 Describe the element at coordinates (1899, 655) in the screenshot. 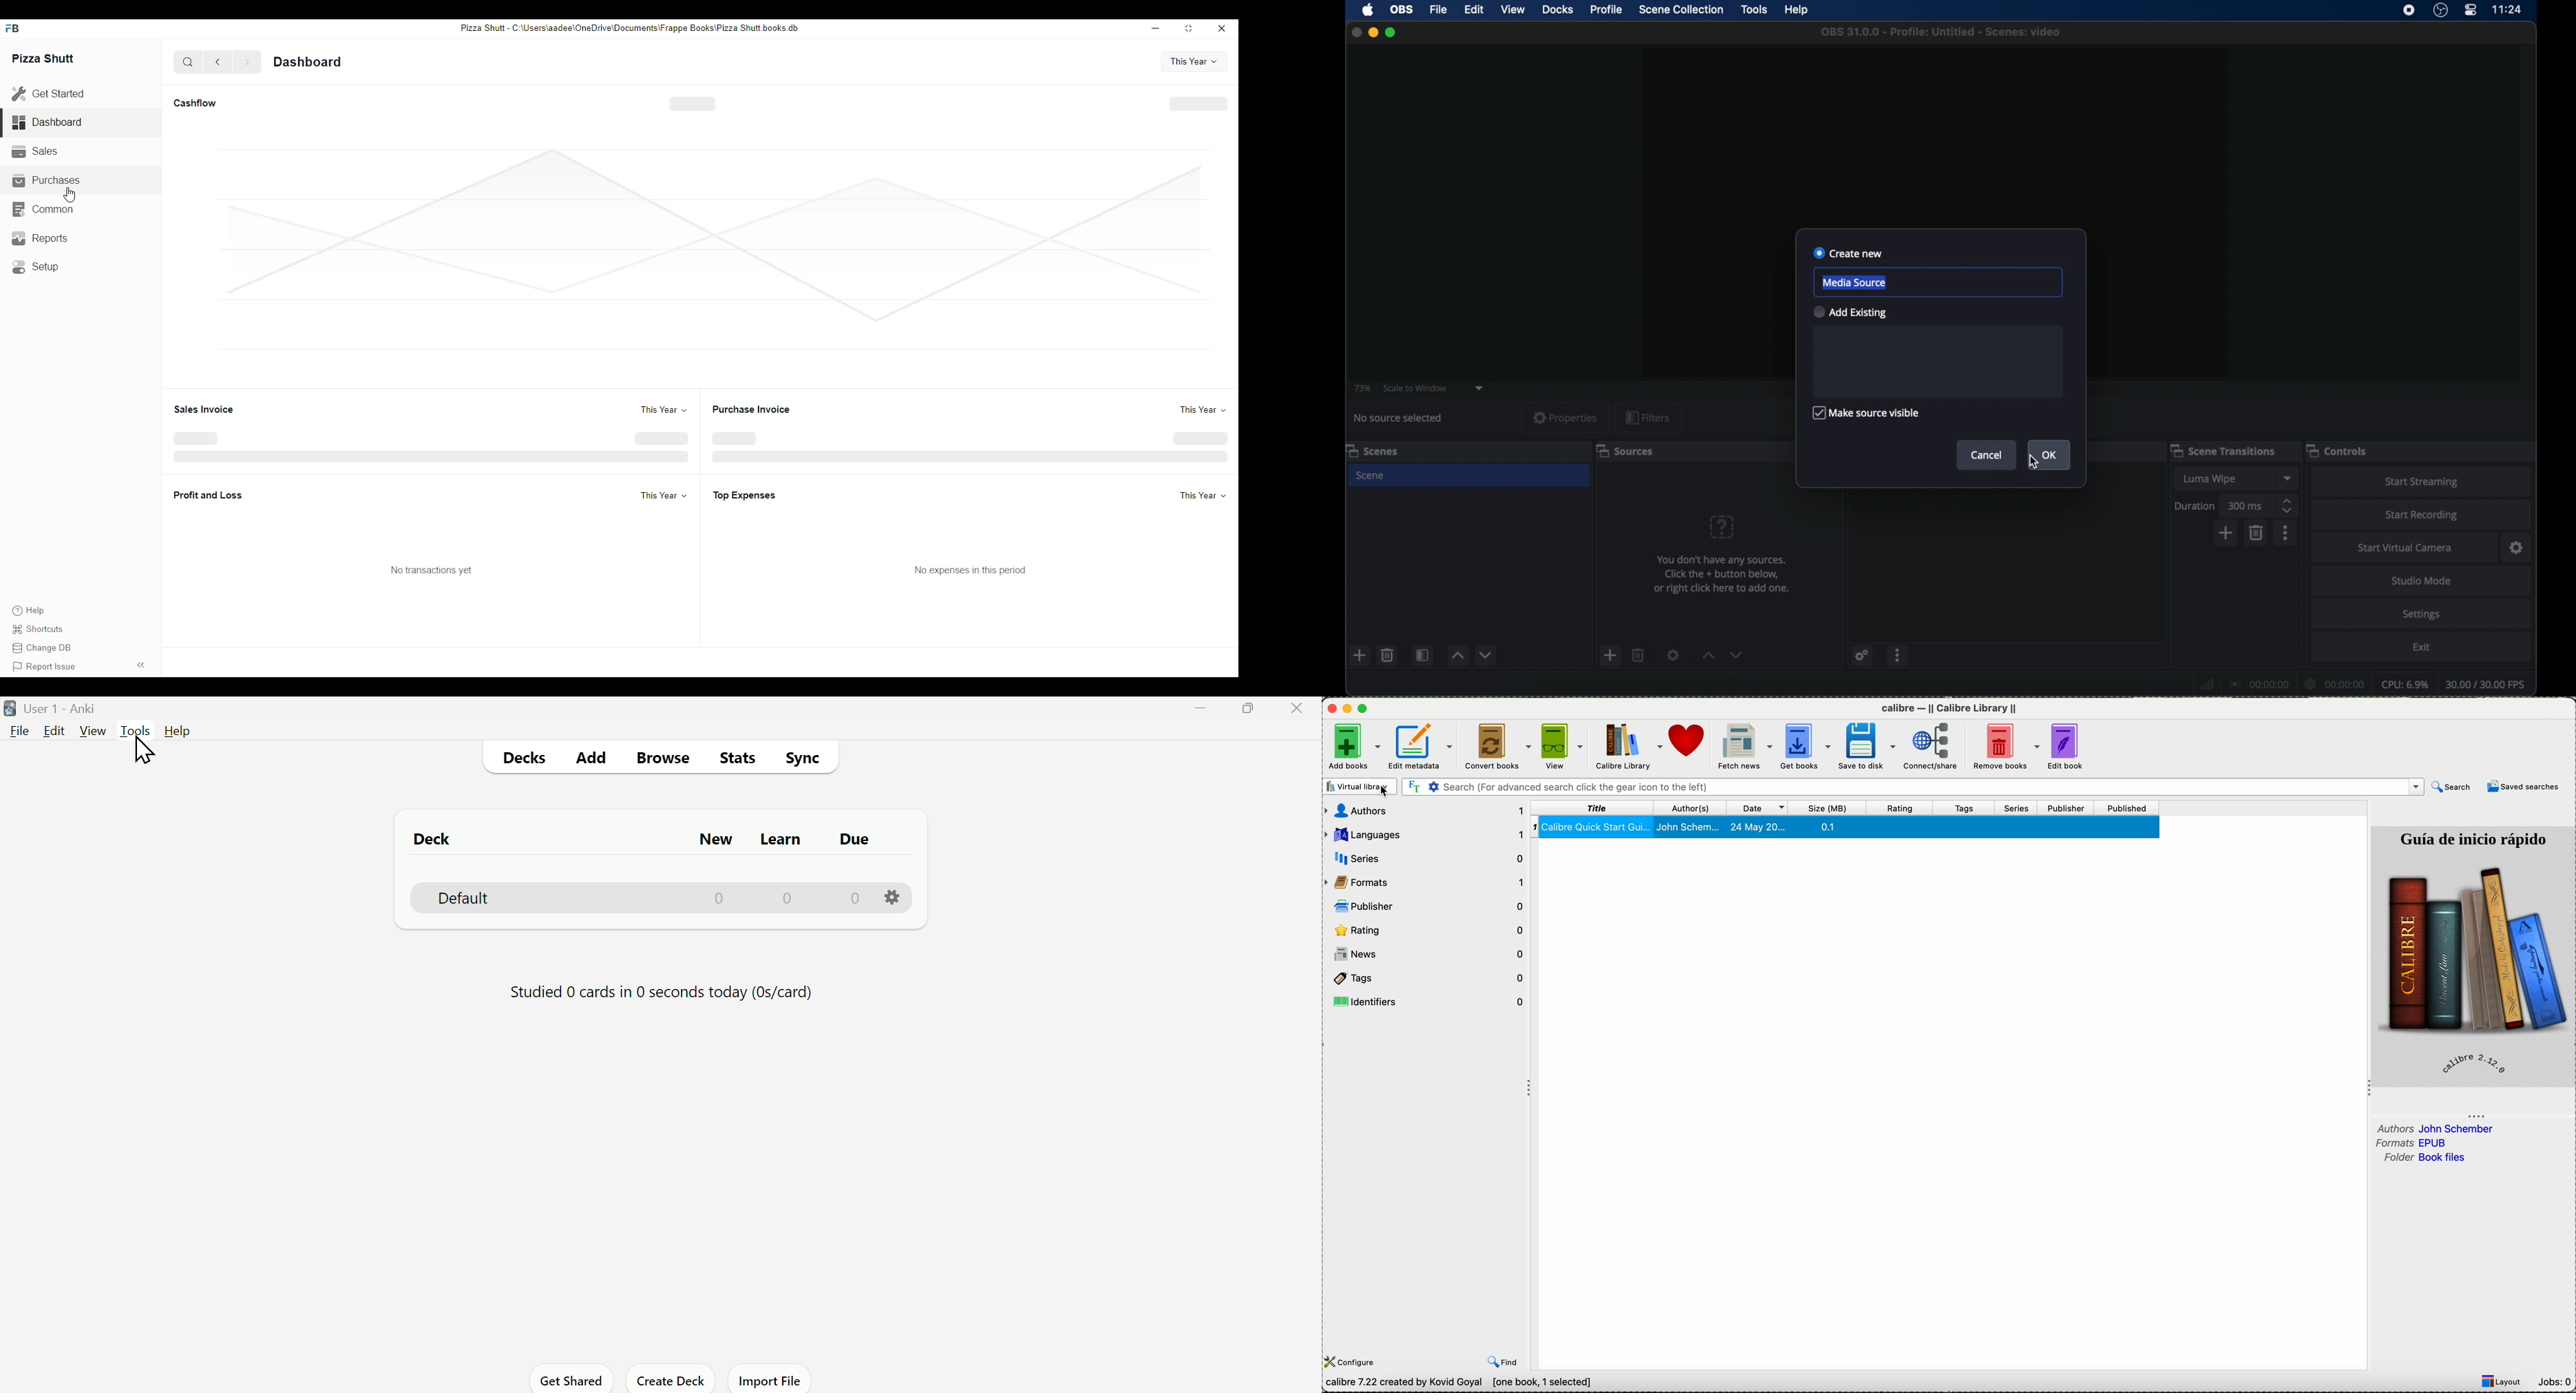

I see `more options` at that location.